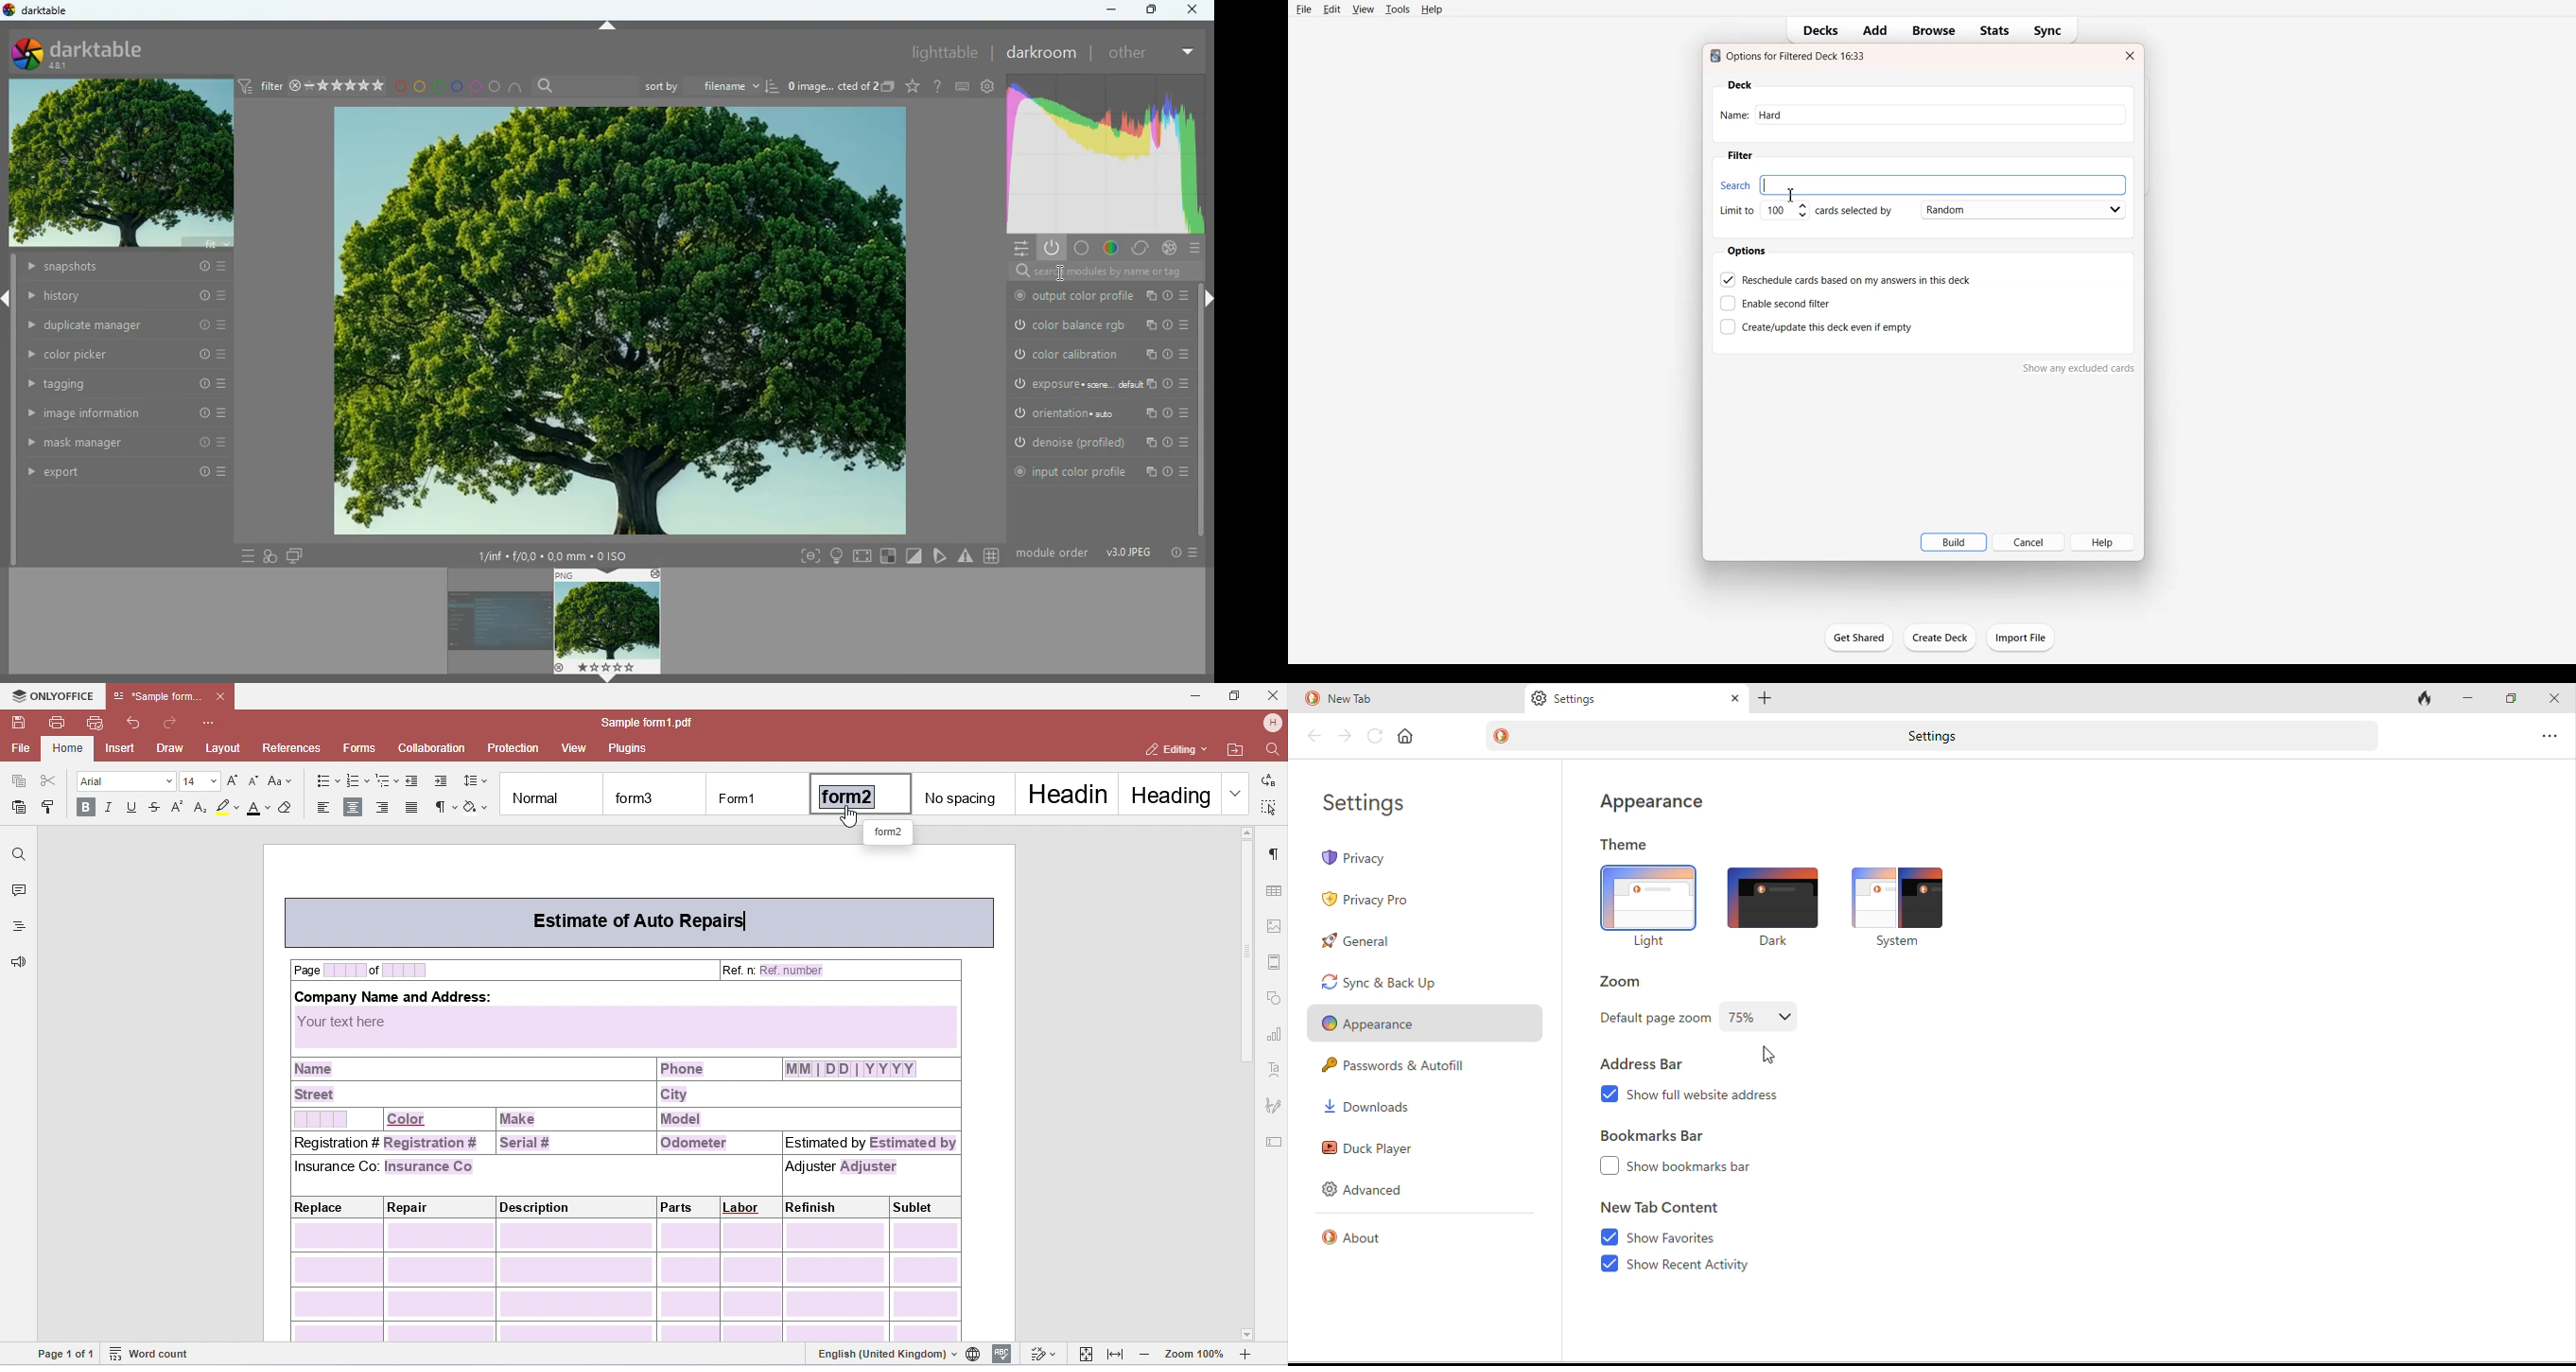 The width and height of the screenshot is (2576, 1372). What do you see at coordinates (1346, 736) in the screenshot?
I see `forward` at bounding box center [1346, 736].